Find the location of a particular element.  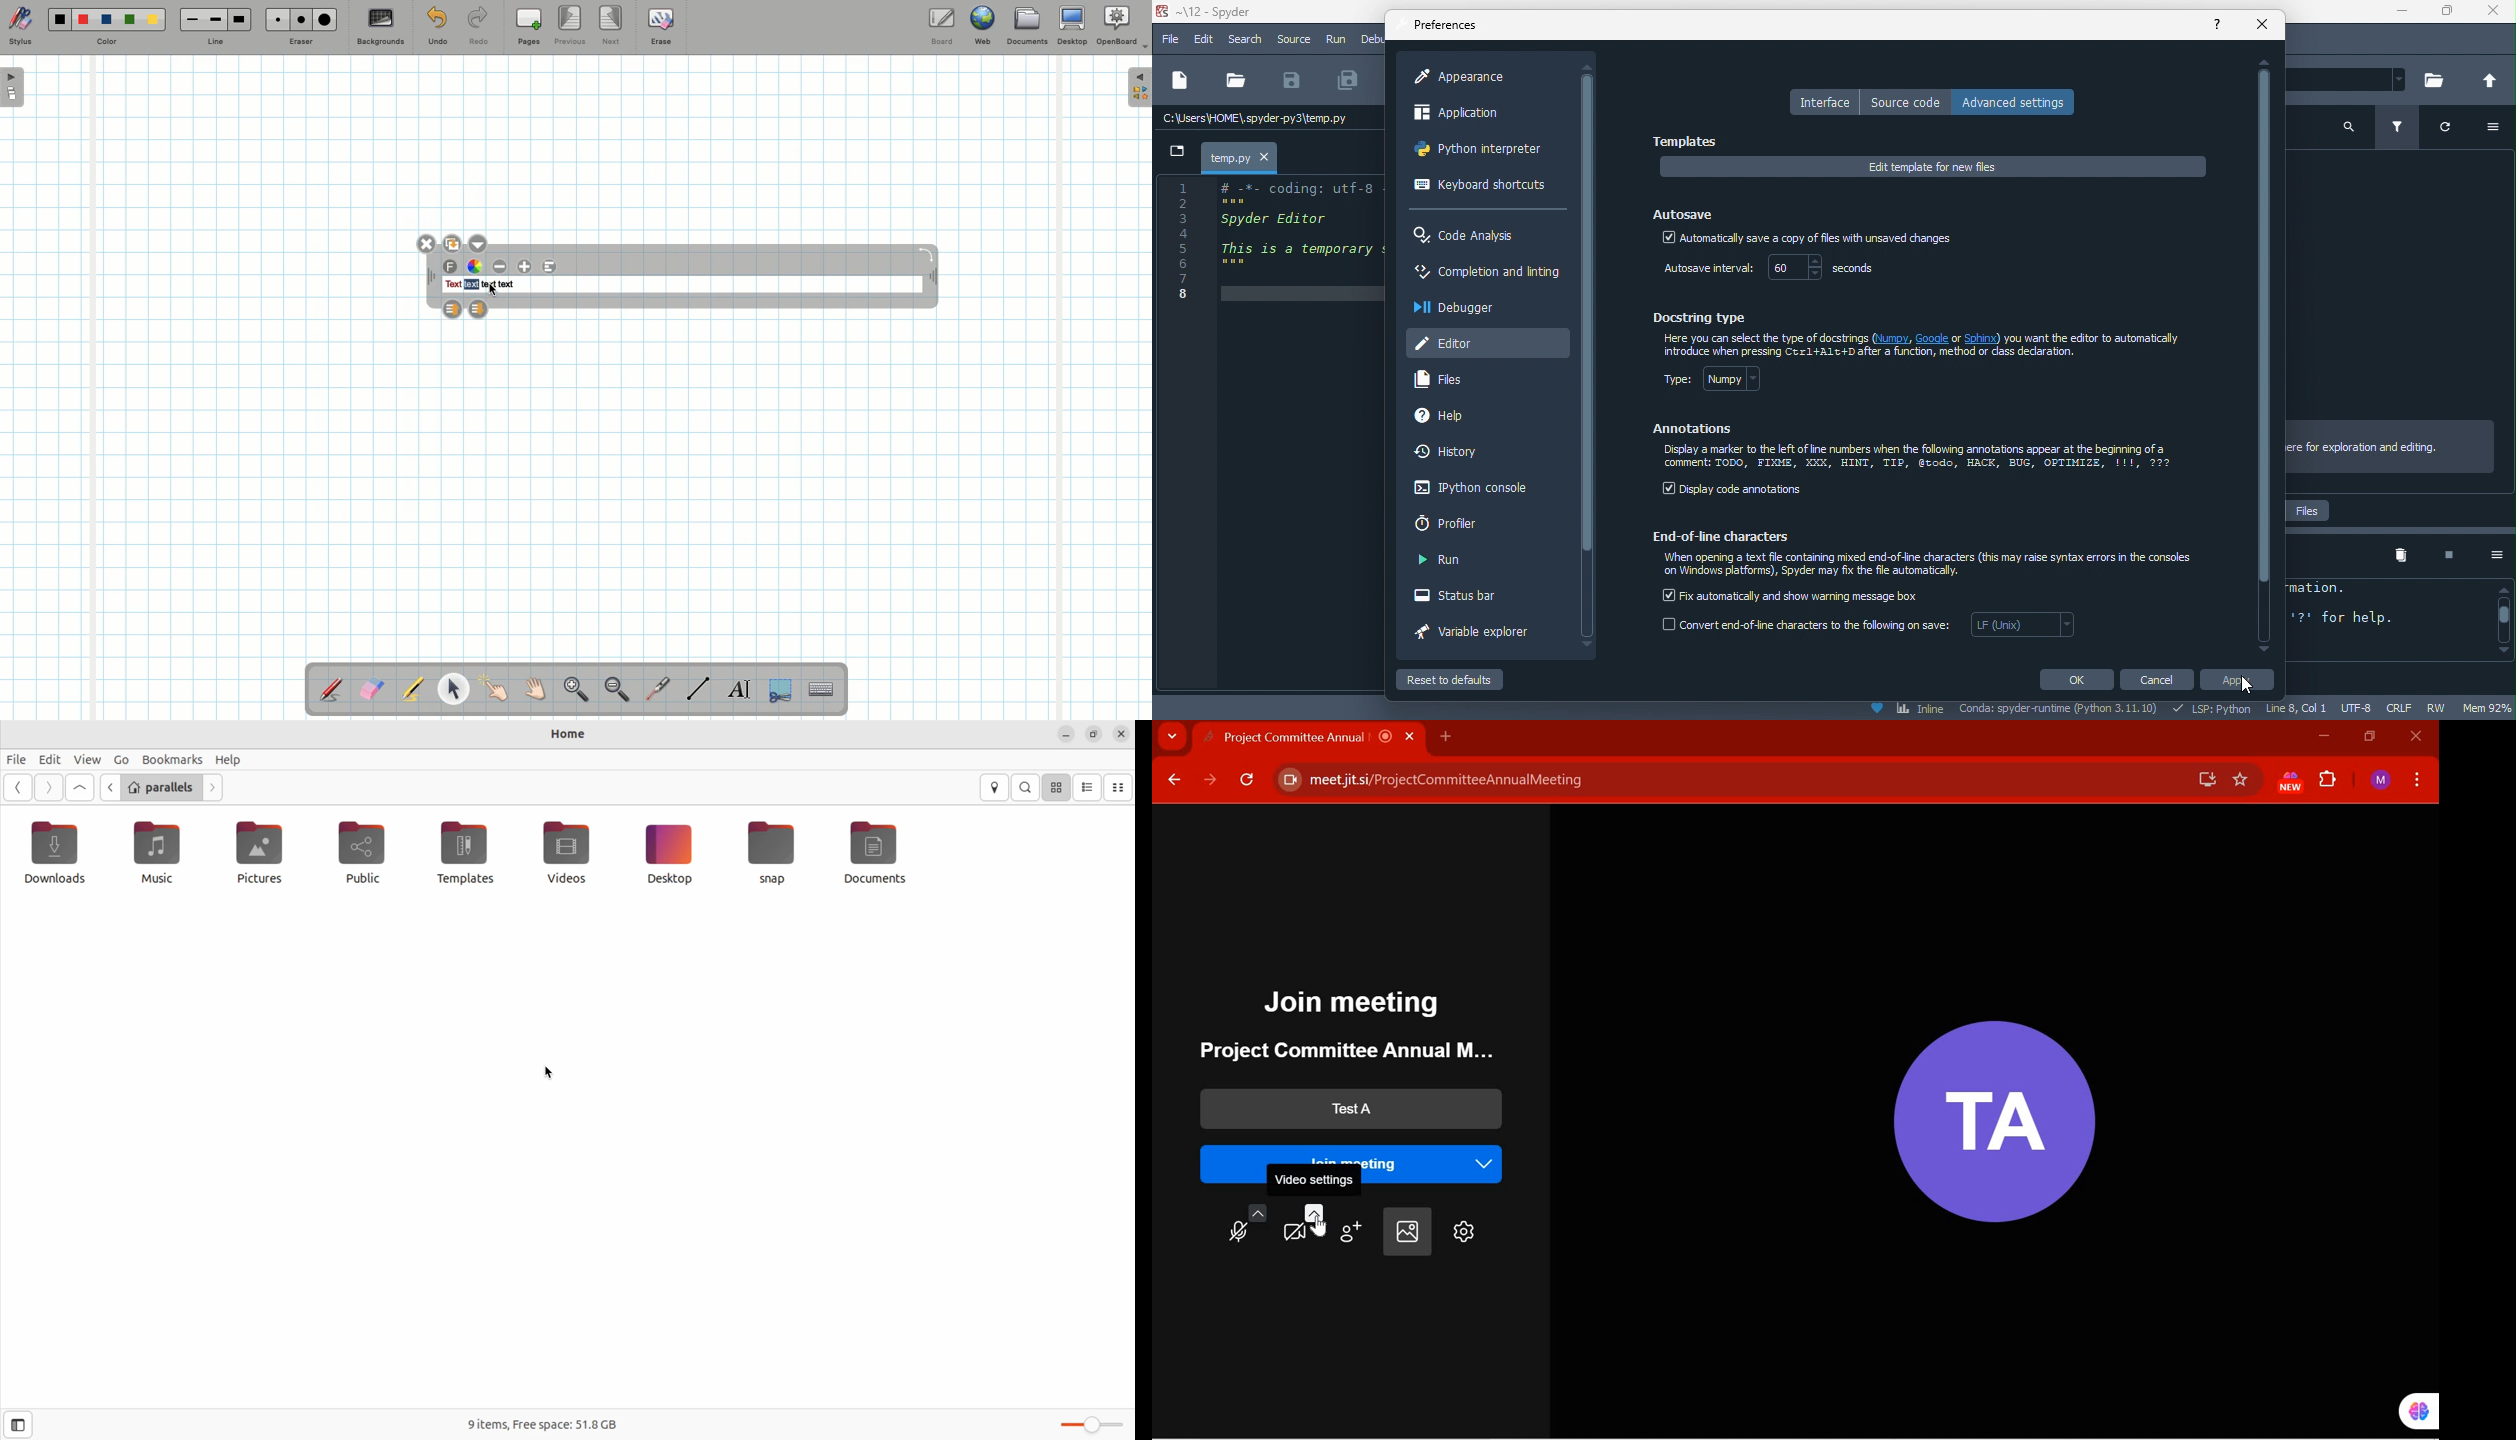

Decrease font size is located at coordinates (501, 266).